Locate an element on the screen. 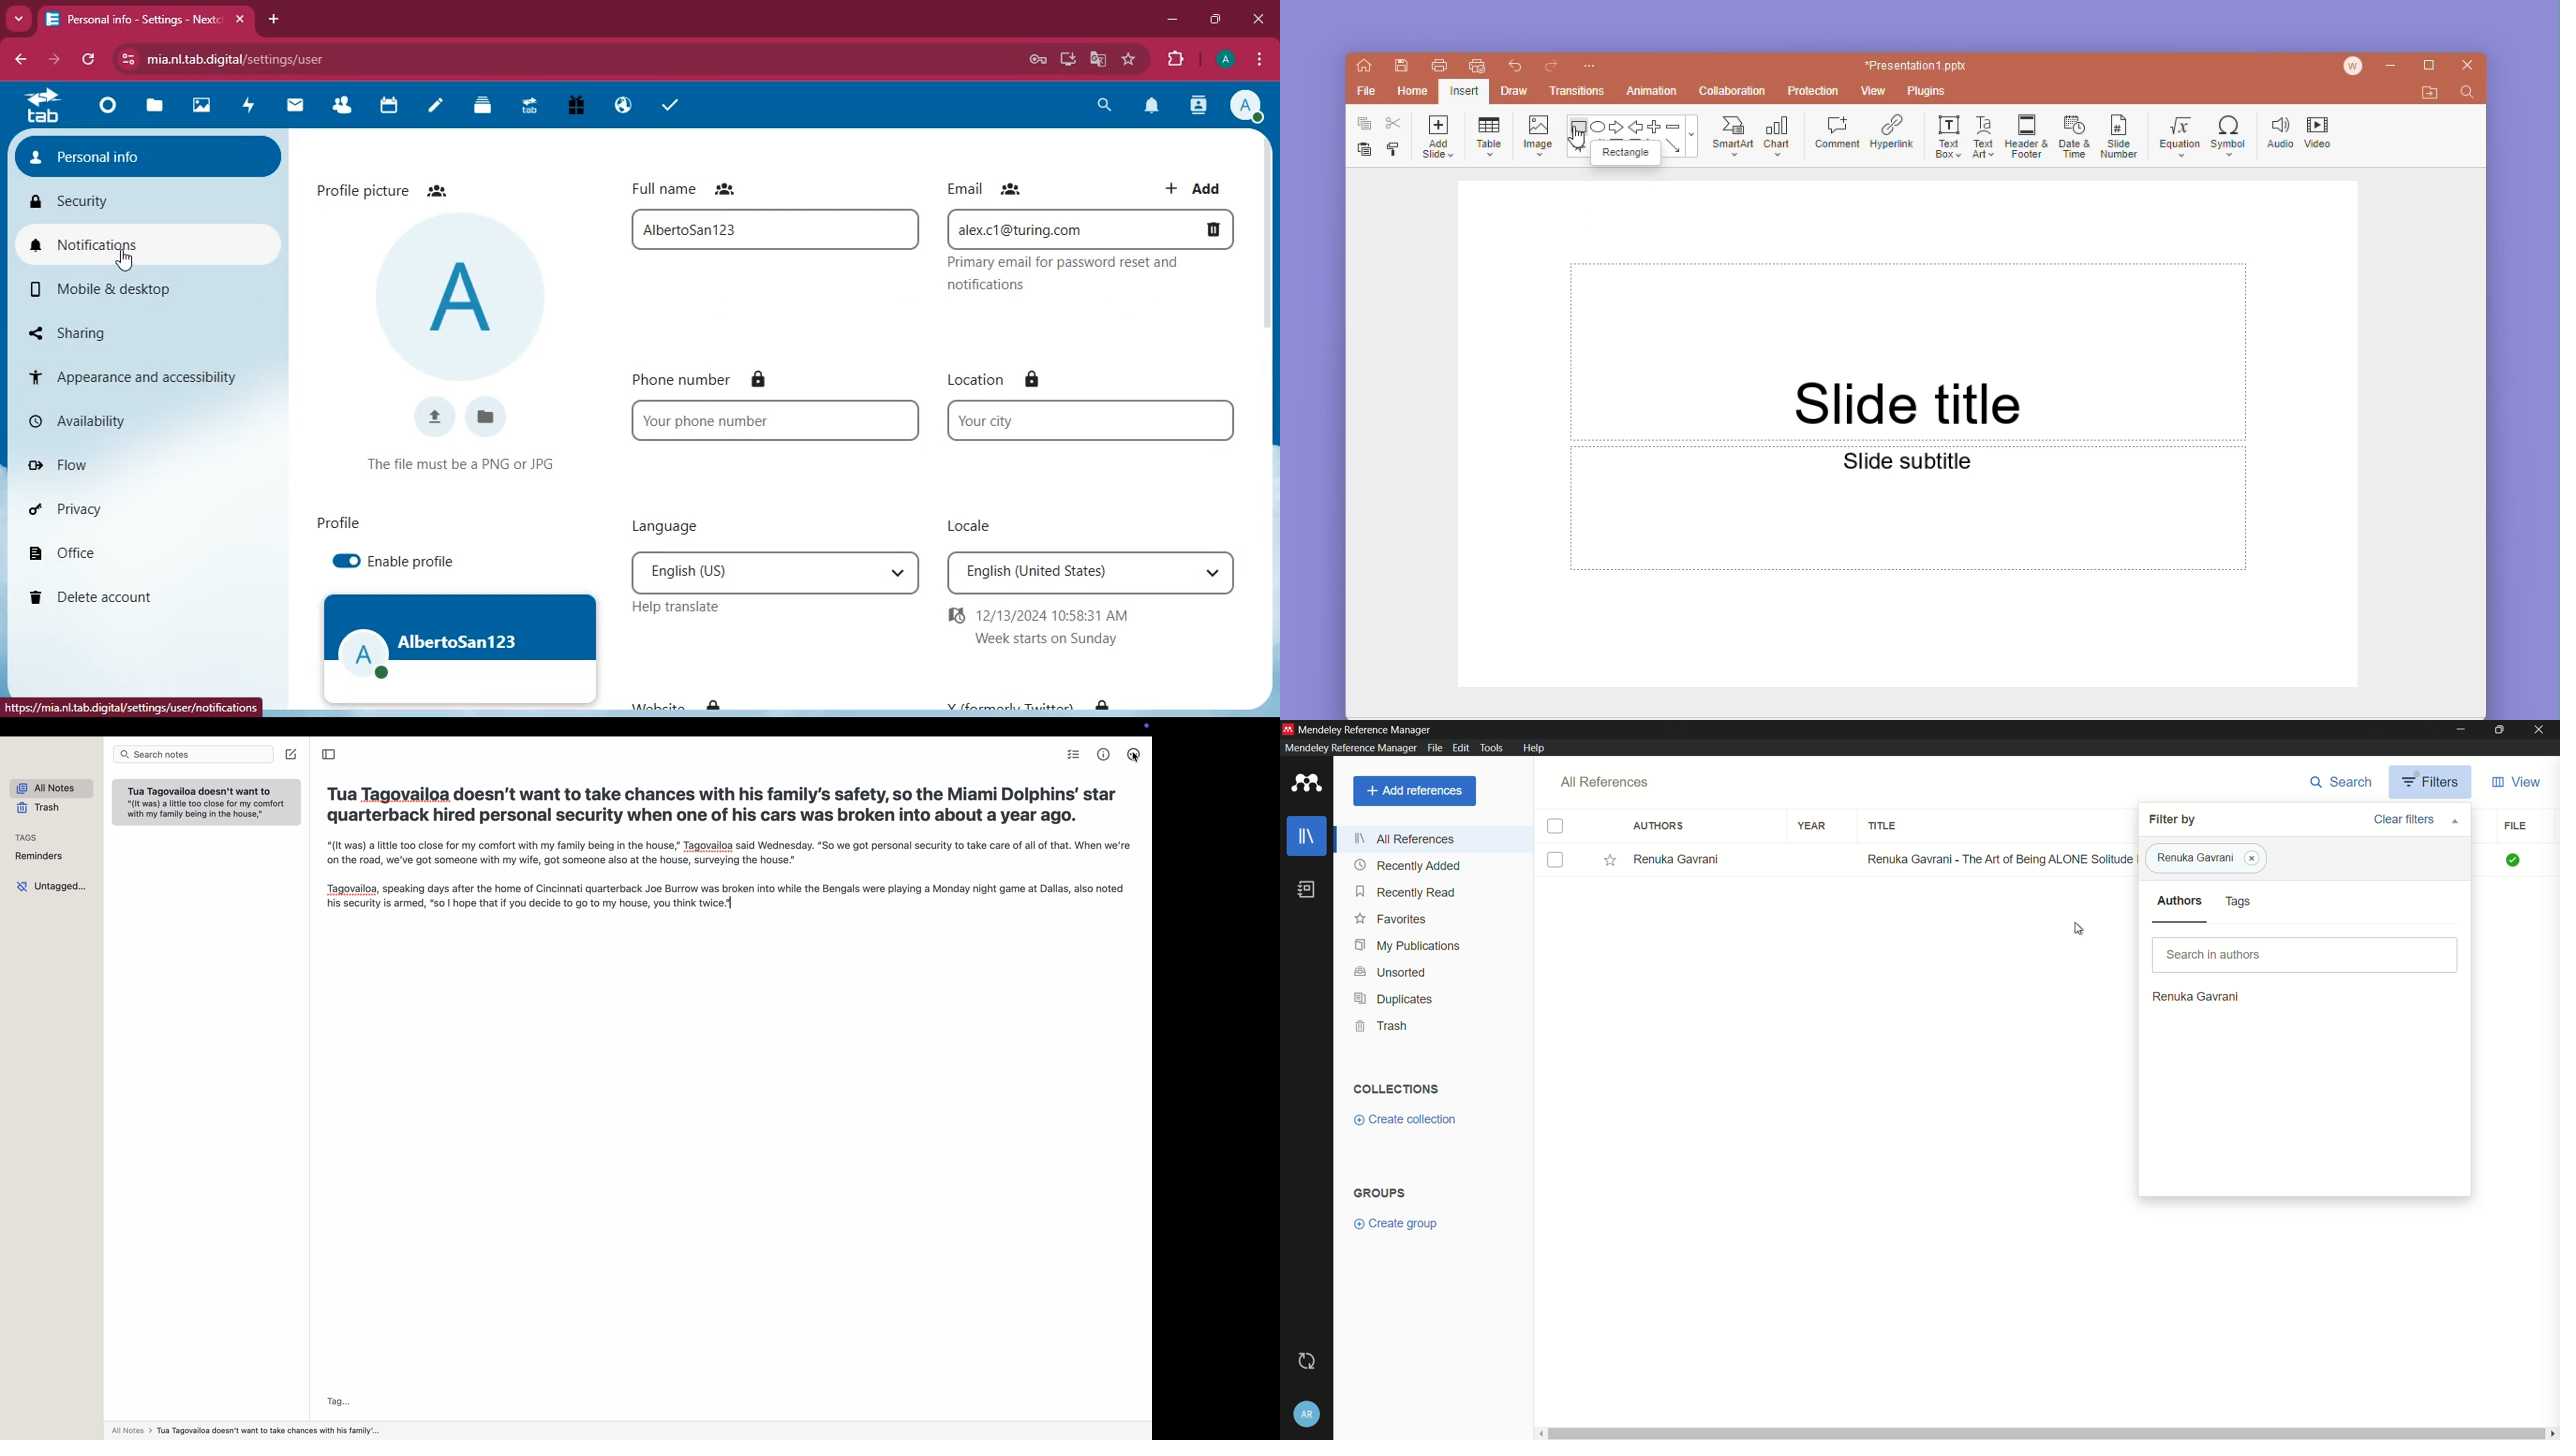  library is located at coordinates (1305, 836).